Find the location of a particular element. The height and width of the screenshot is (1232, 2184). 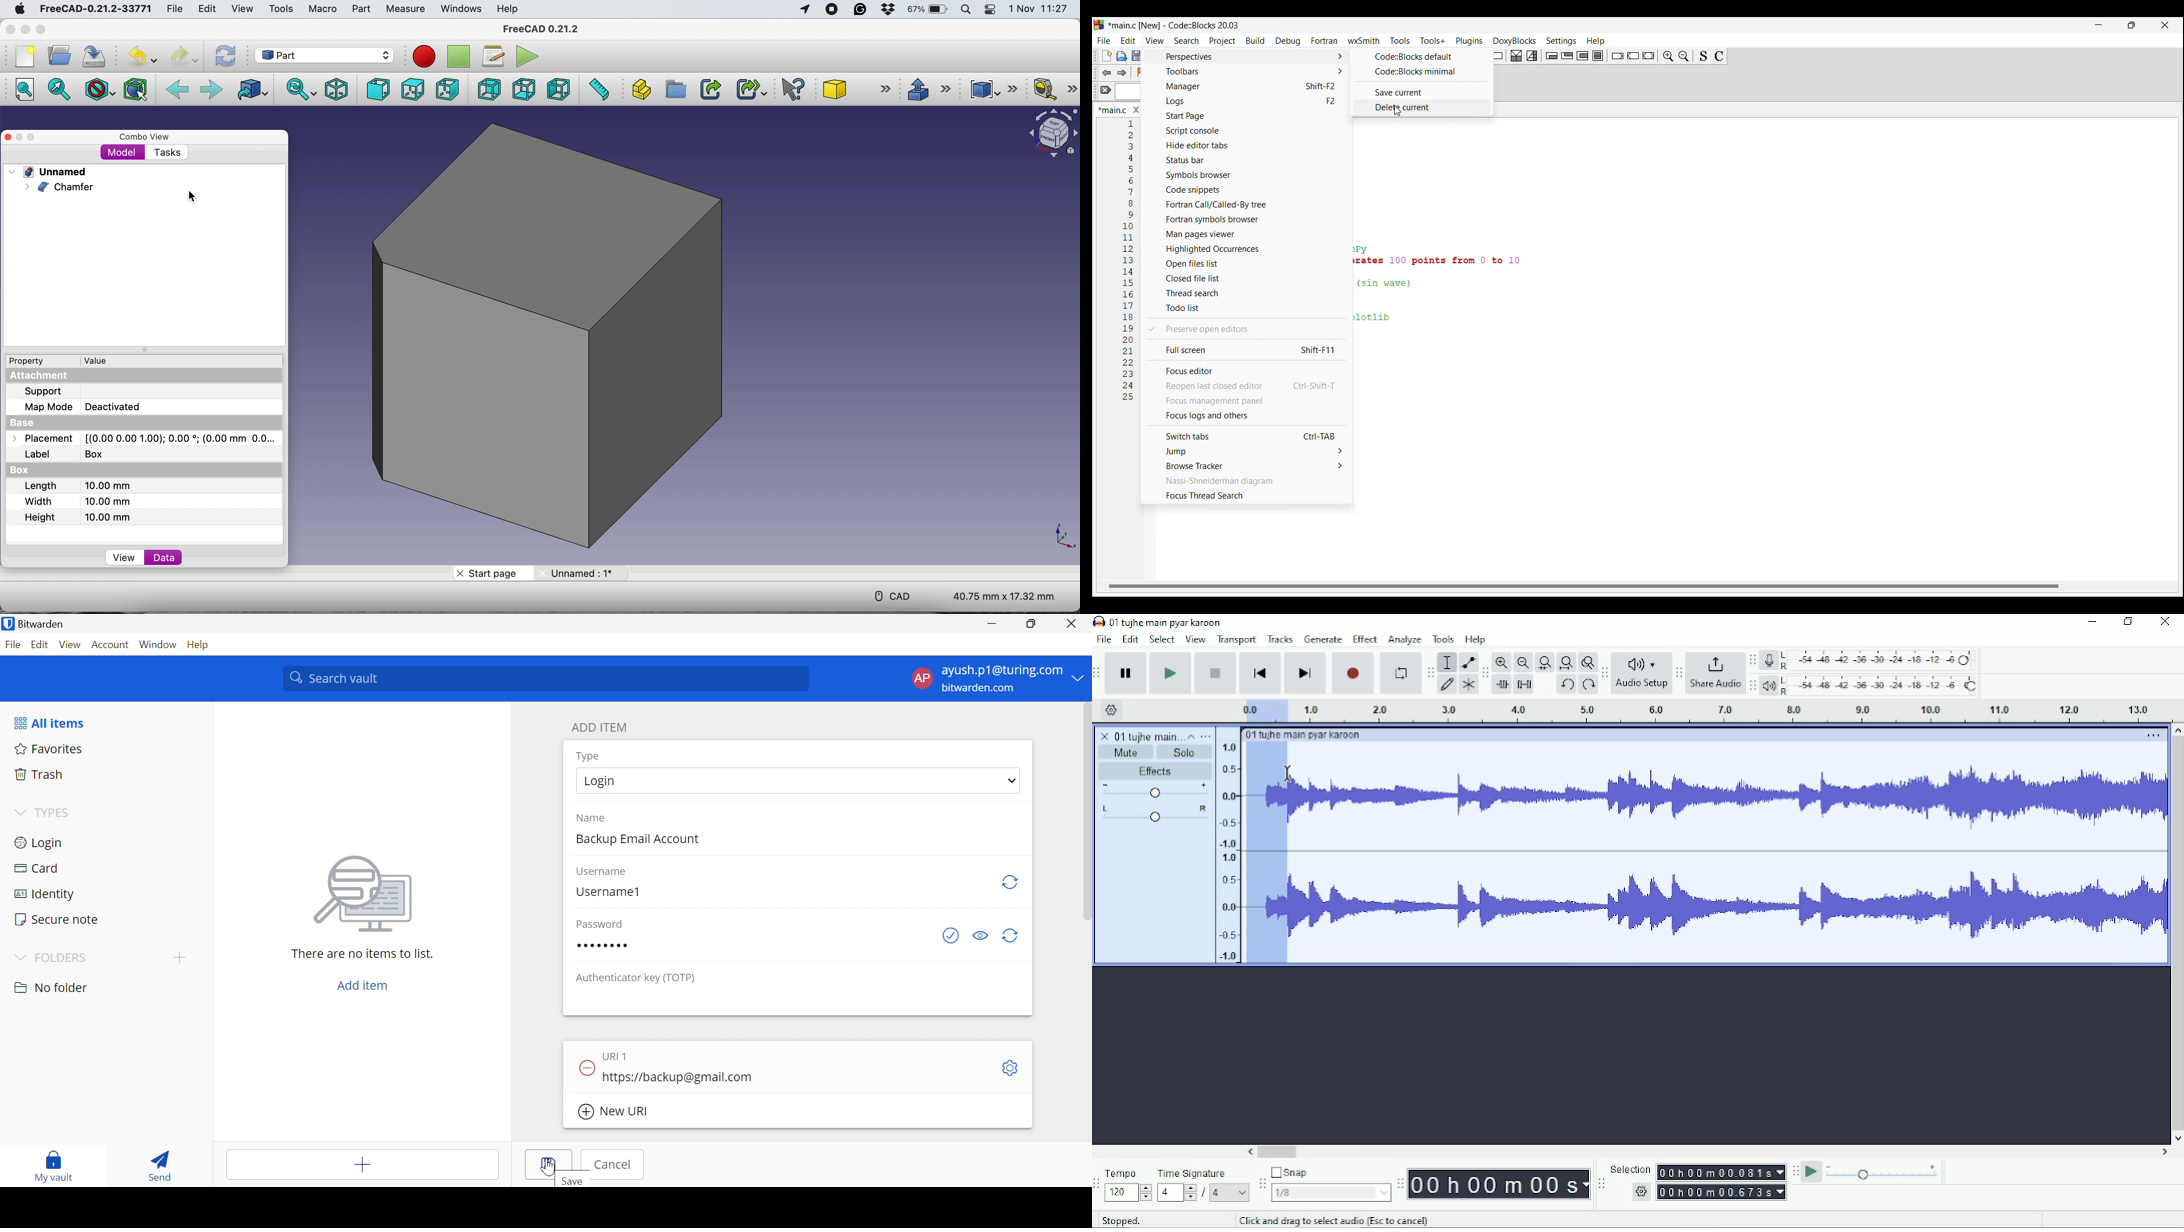

Effect is located at coordinates (1364, 638).